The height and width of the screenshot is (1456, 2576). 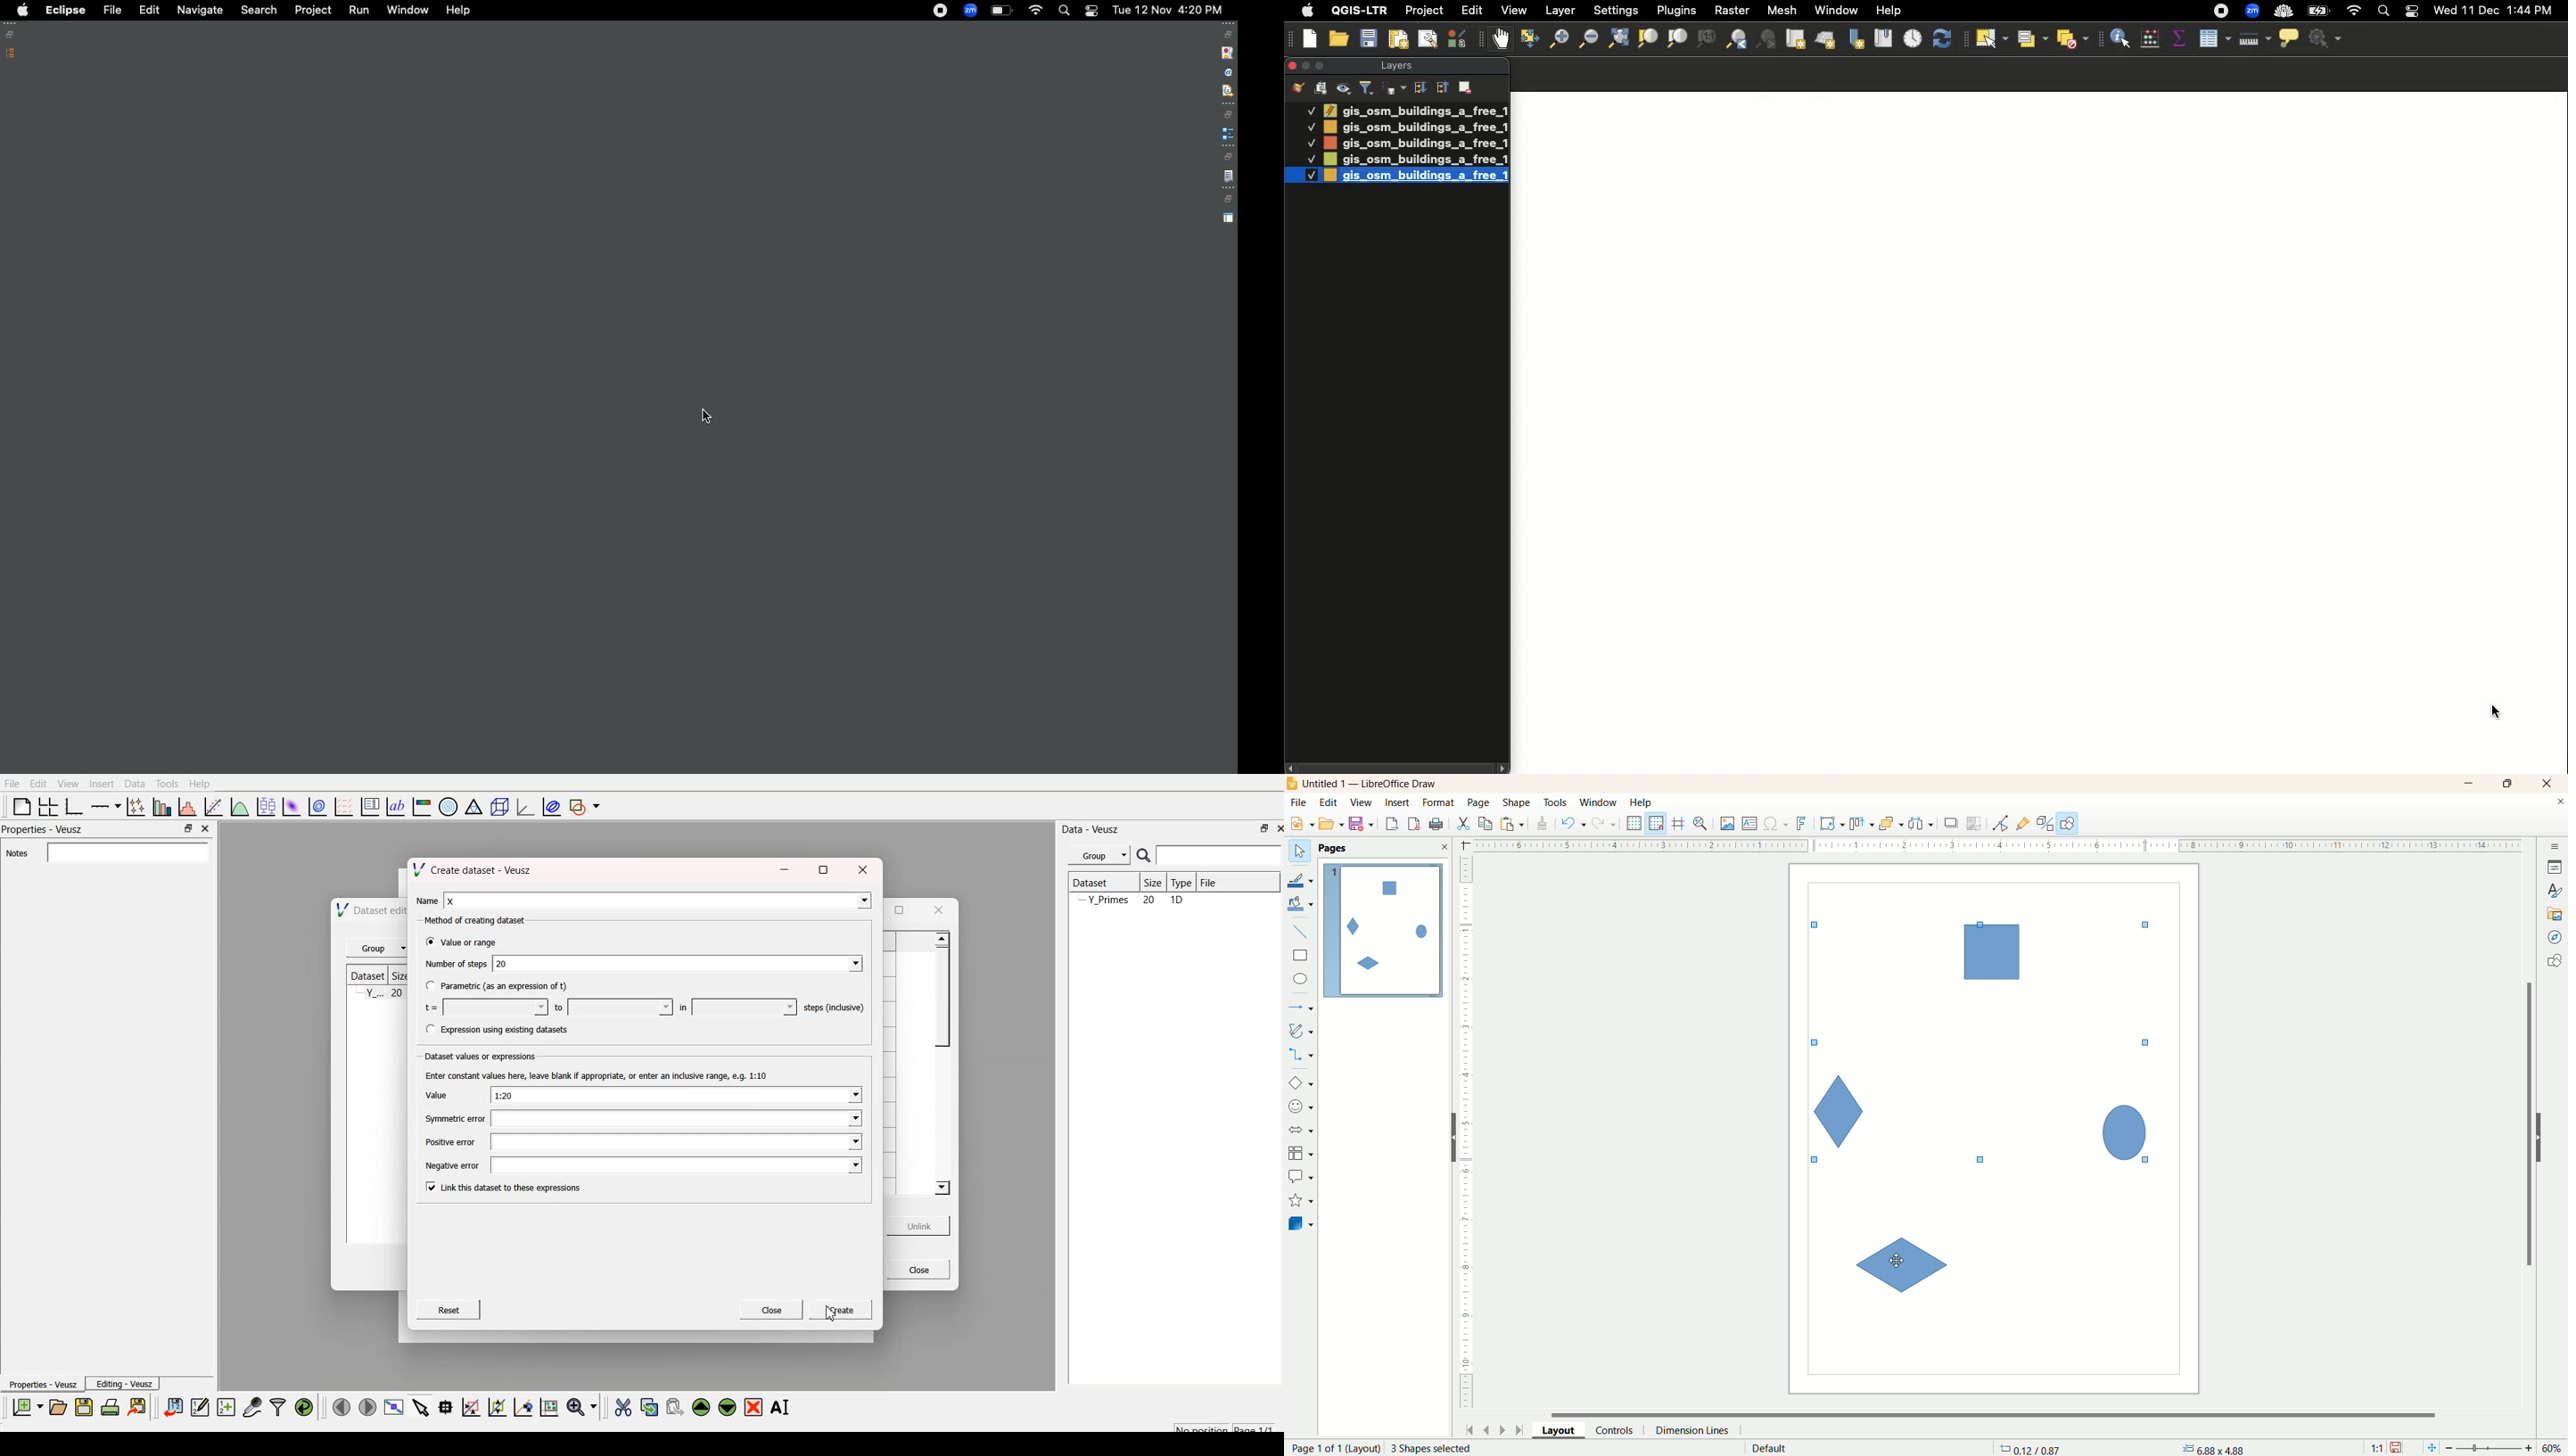 I want to click on Y_Primes 20 1D, so click(x=1128, y=901).